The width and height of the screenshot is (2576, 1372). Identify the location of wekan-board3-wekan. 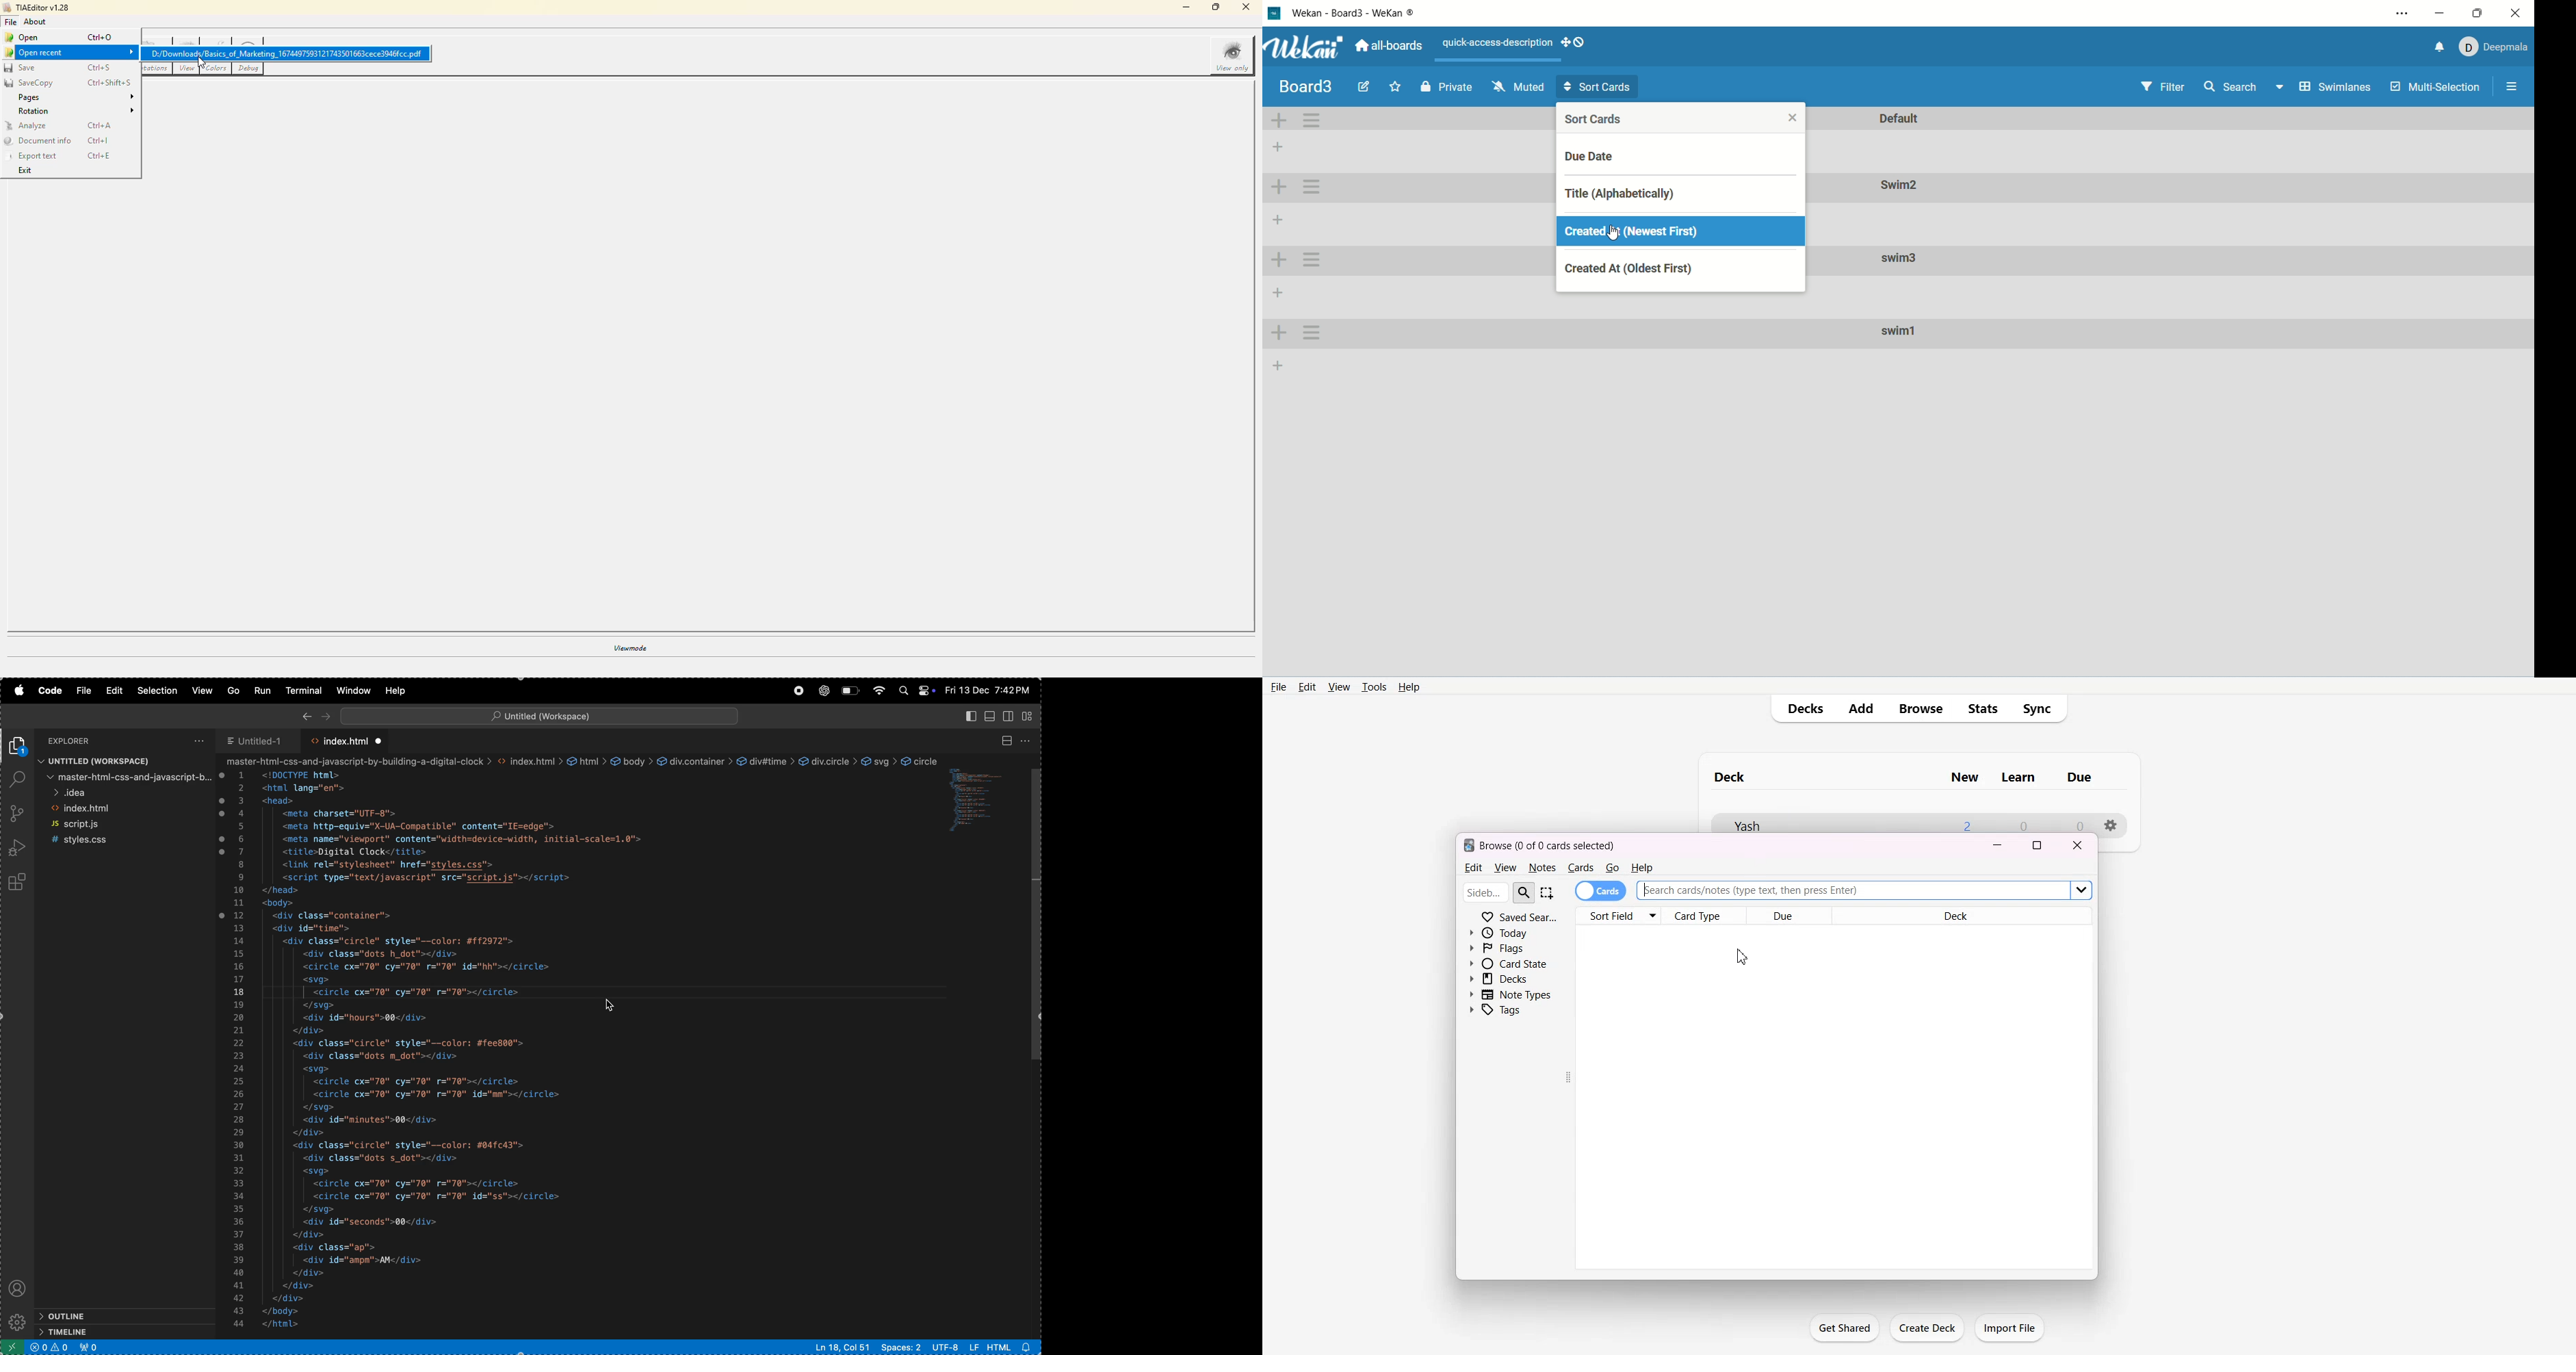
(1354, 13).